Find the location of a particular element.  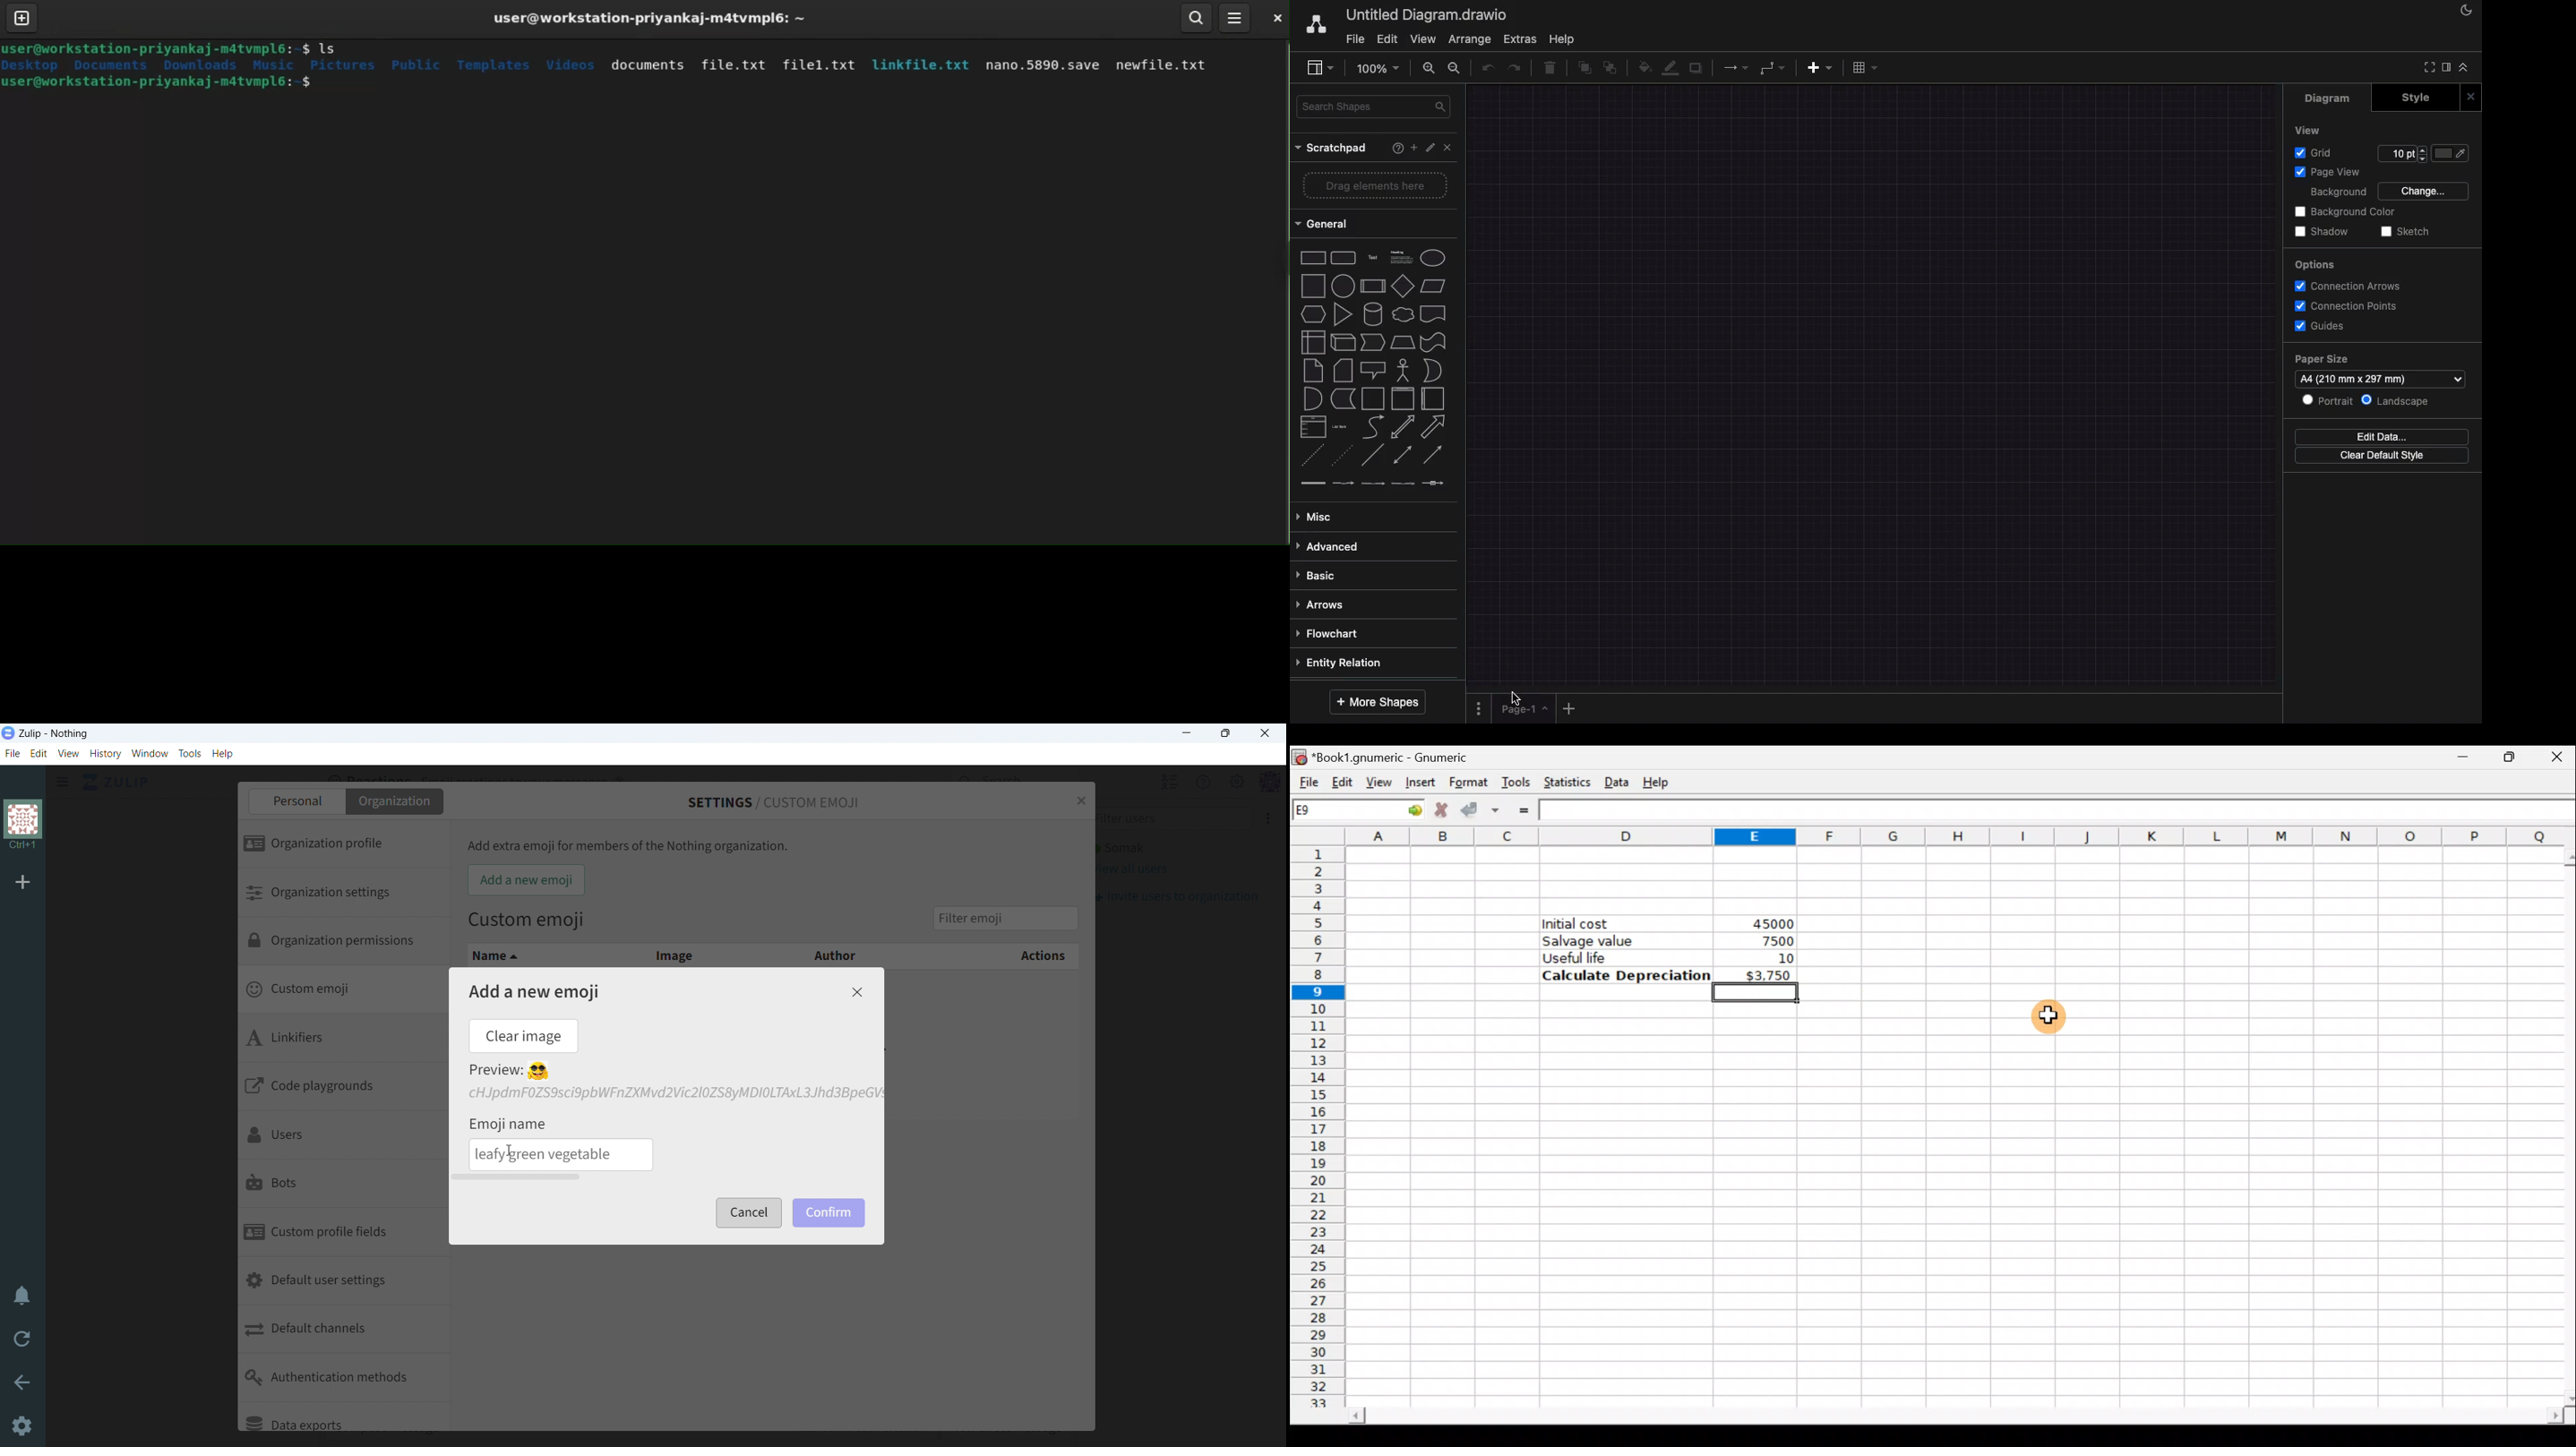

portrait is located at coordinates (2326, 401).